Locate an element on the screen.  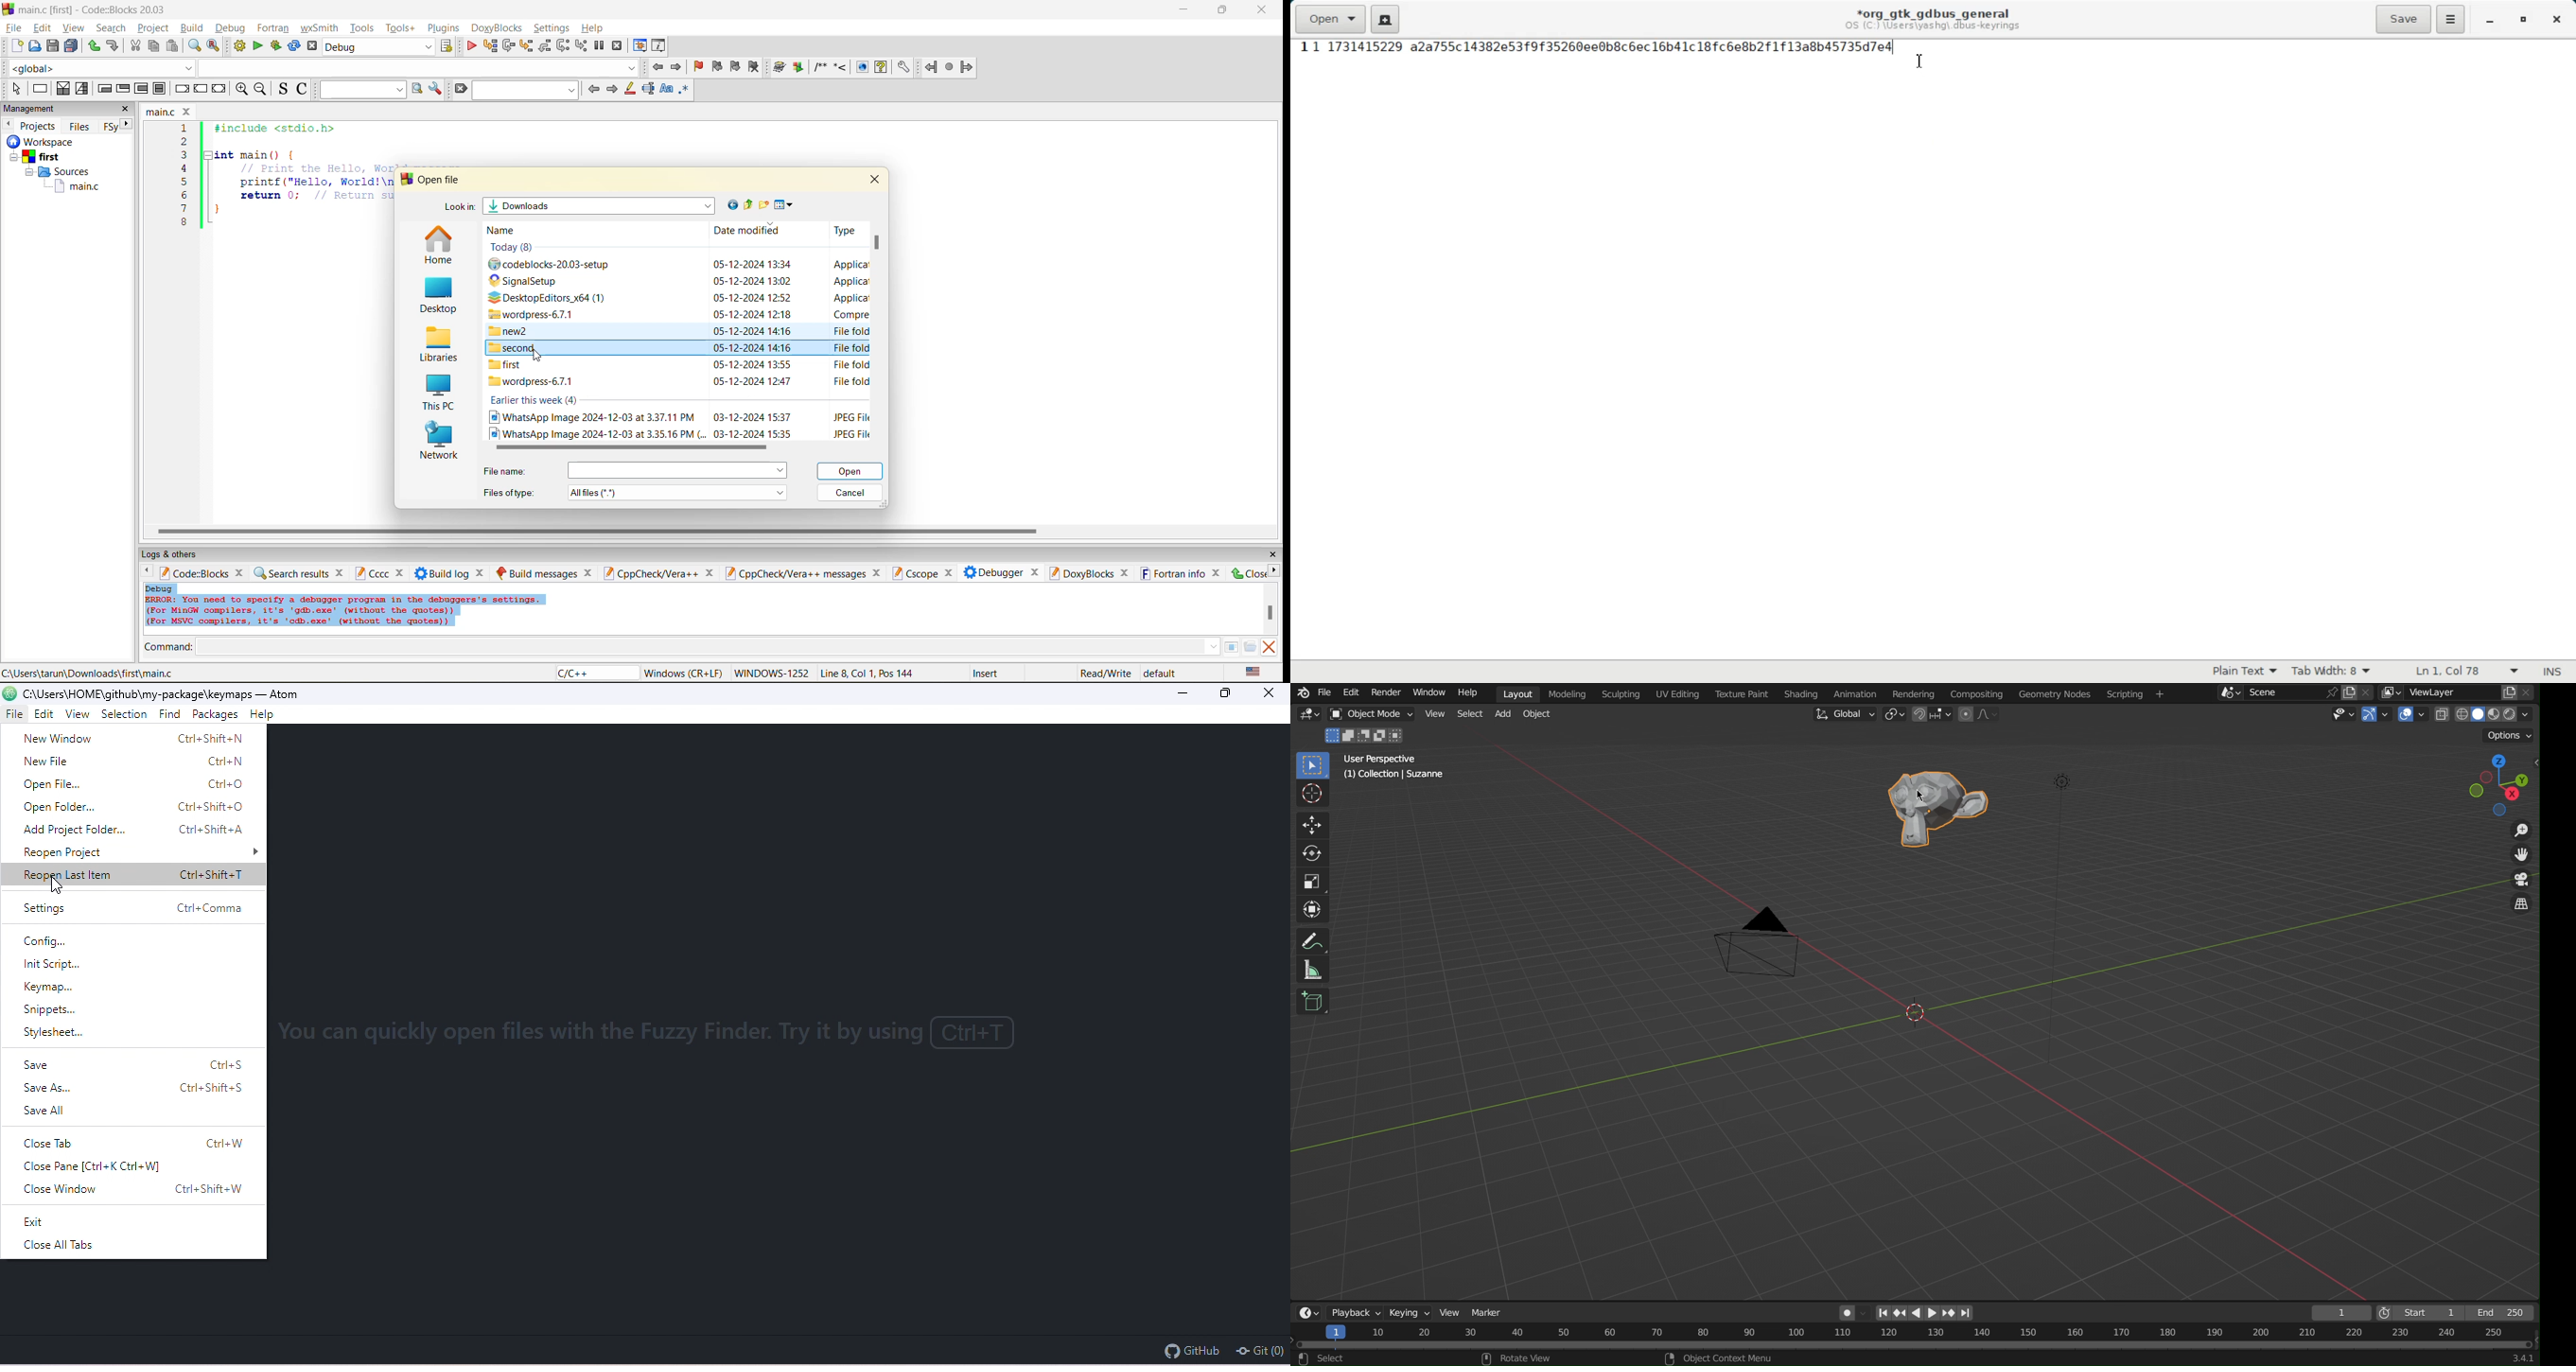
zoom in is located at coordinates (243, 90).